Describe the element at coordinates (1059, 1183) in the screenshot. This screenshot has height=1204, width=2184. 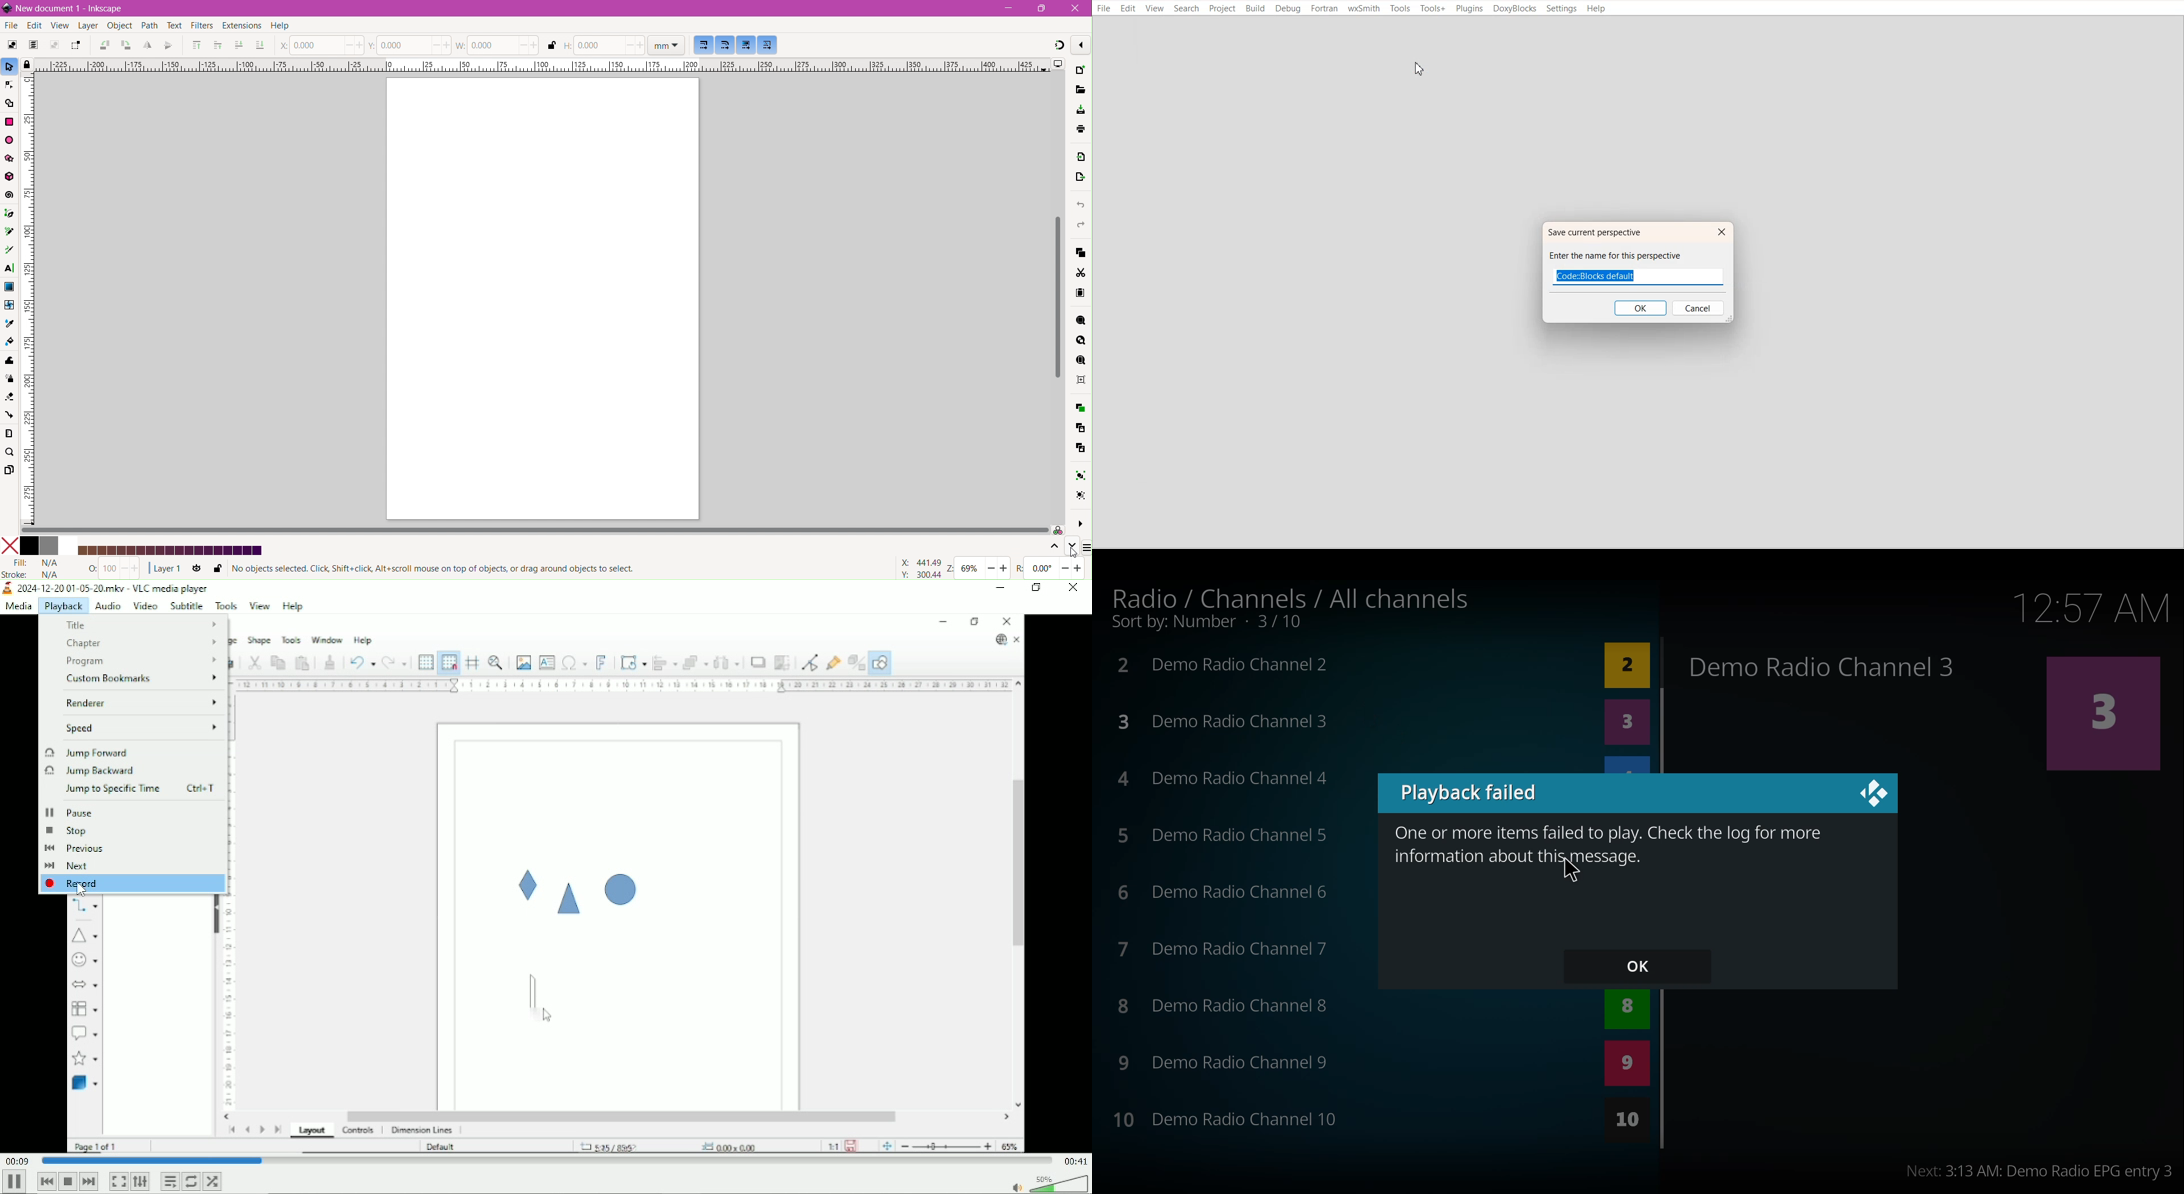
I see ` Volume` at that location.